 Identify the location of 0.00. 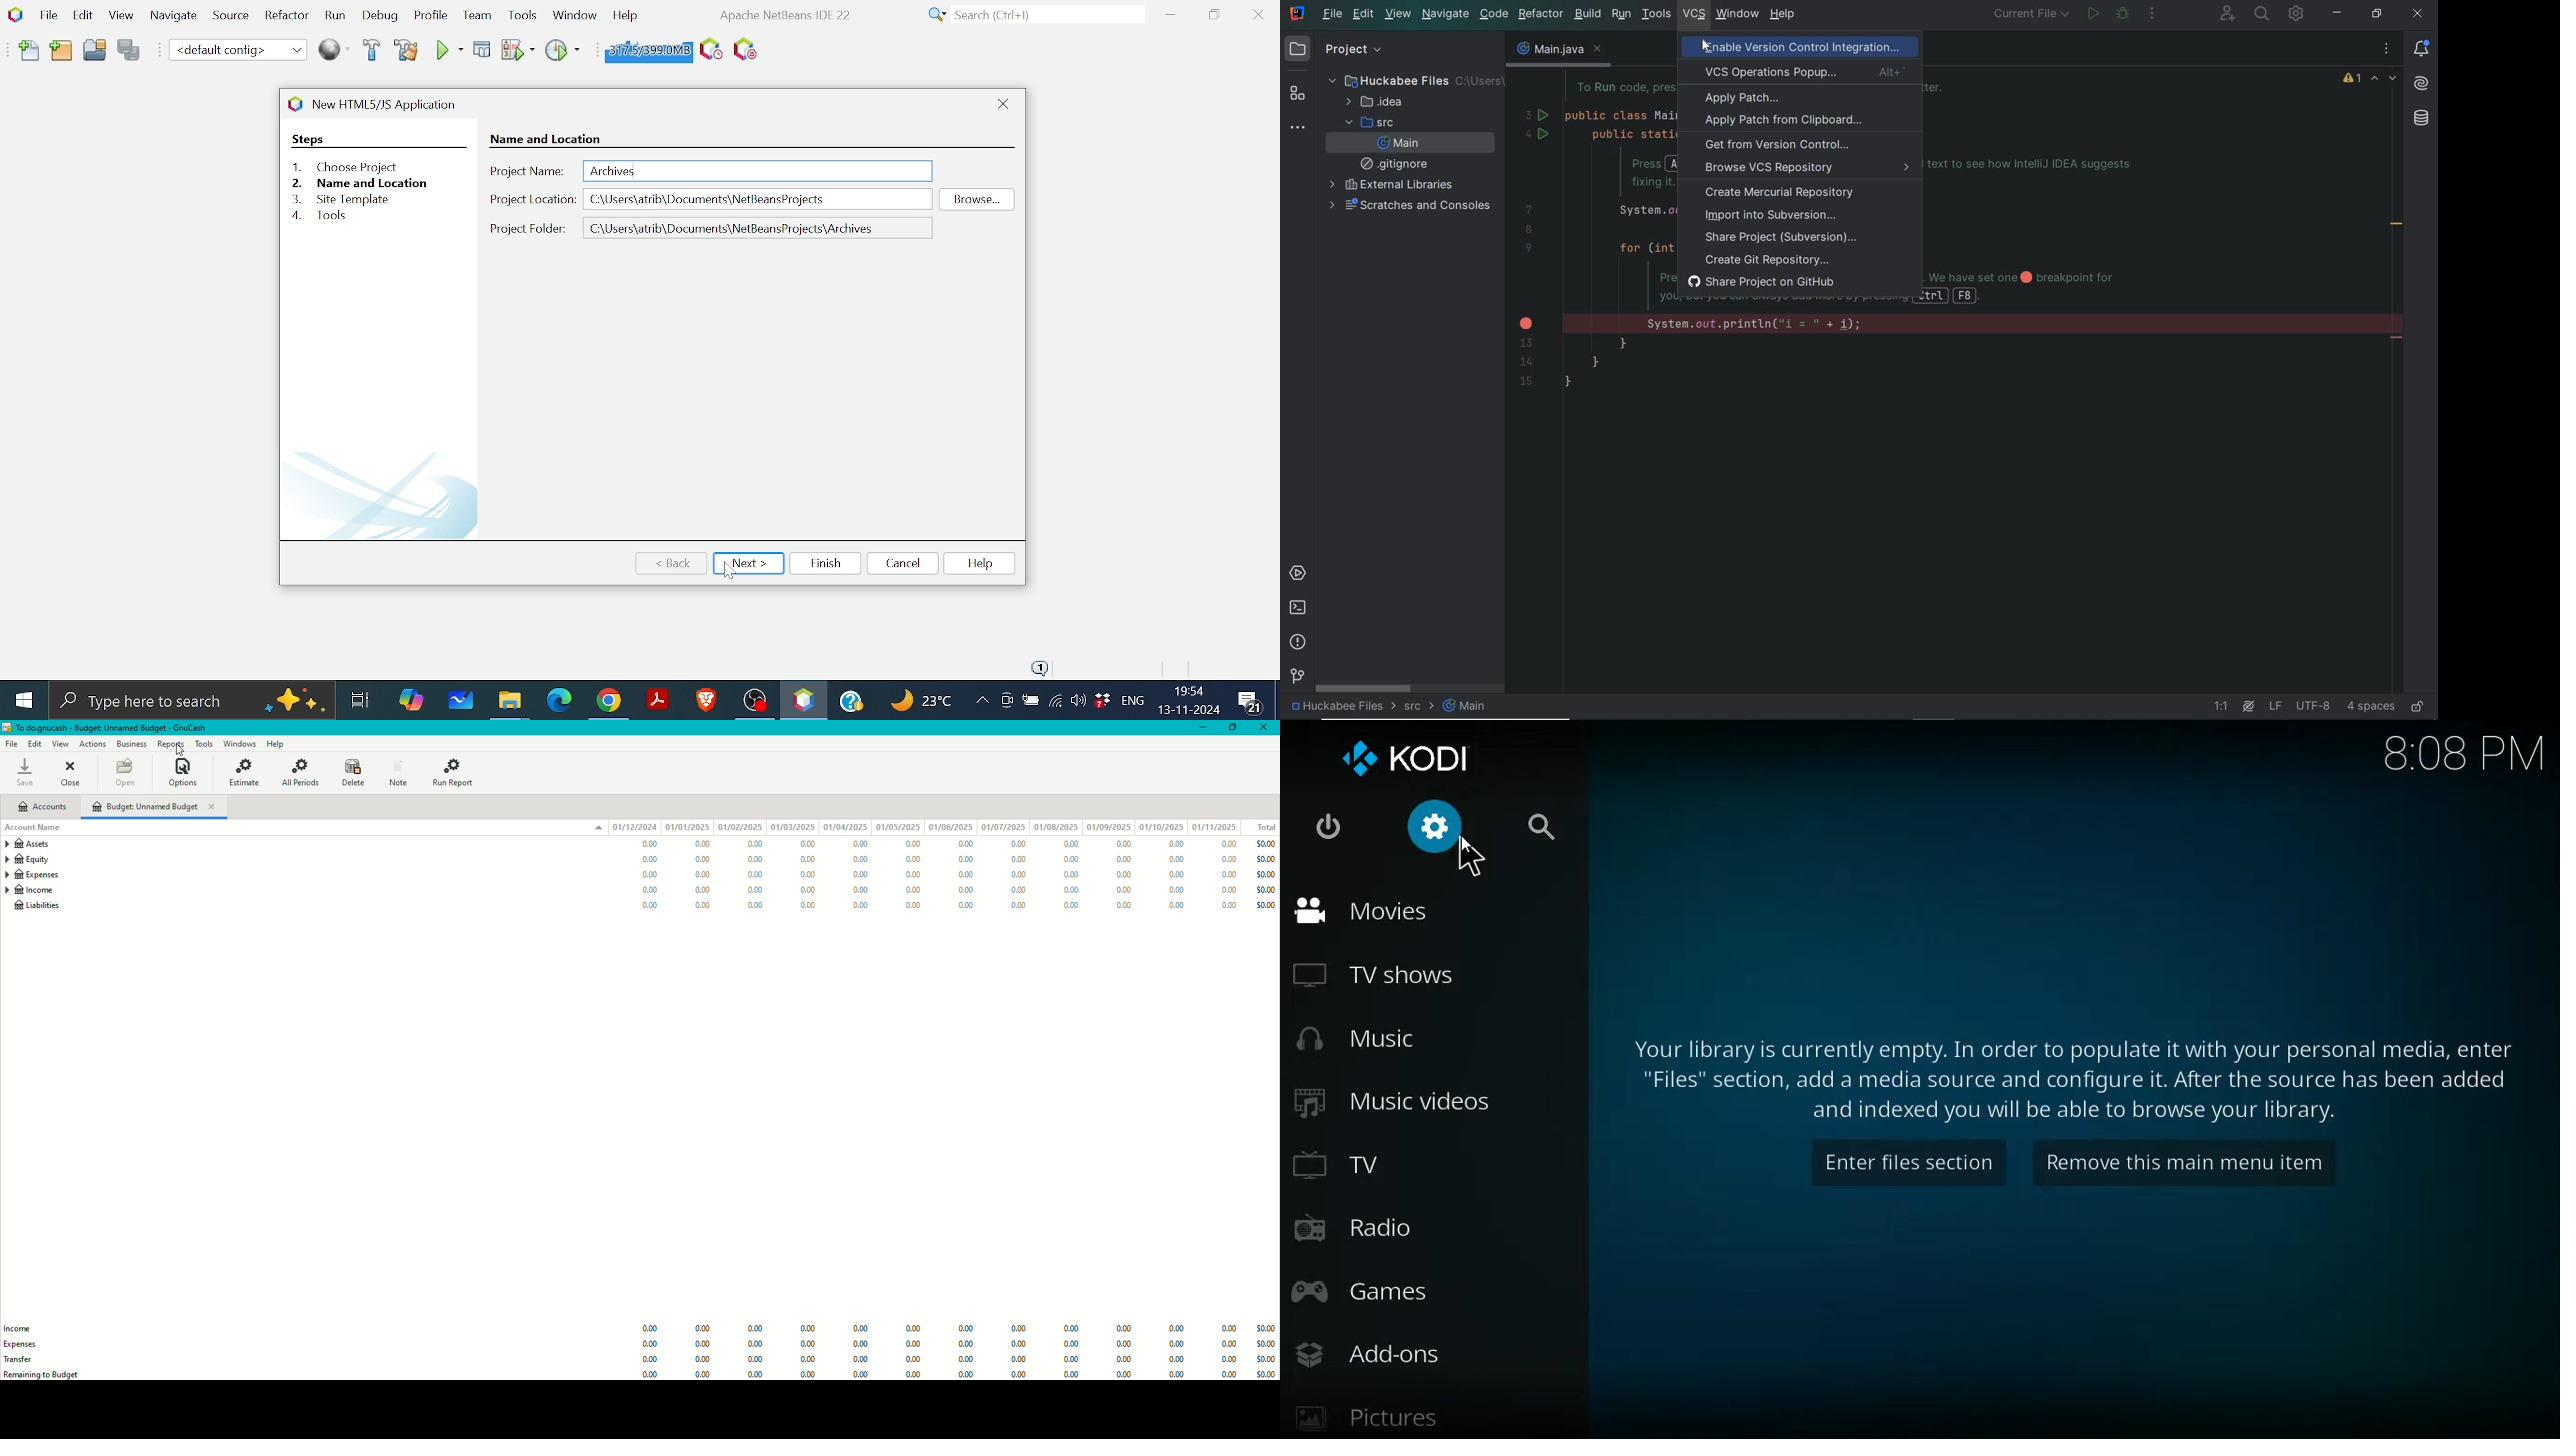
(755, 1343).